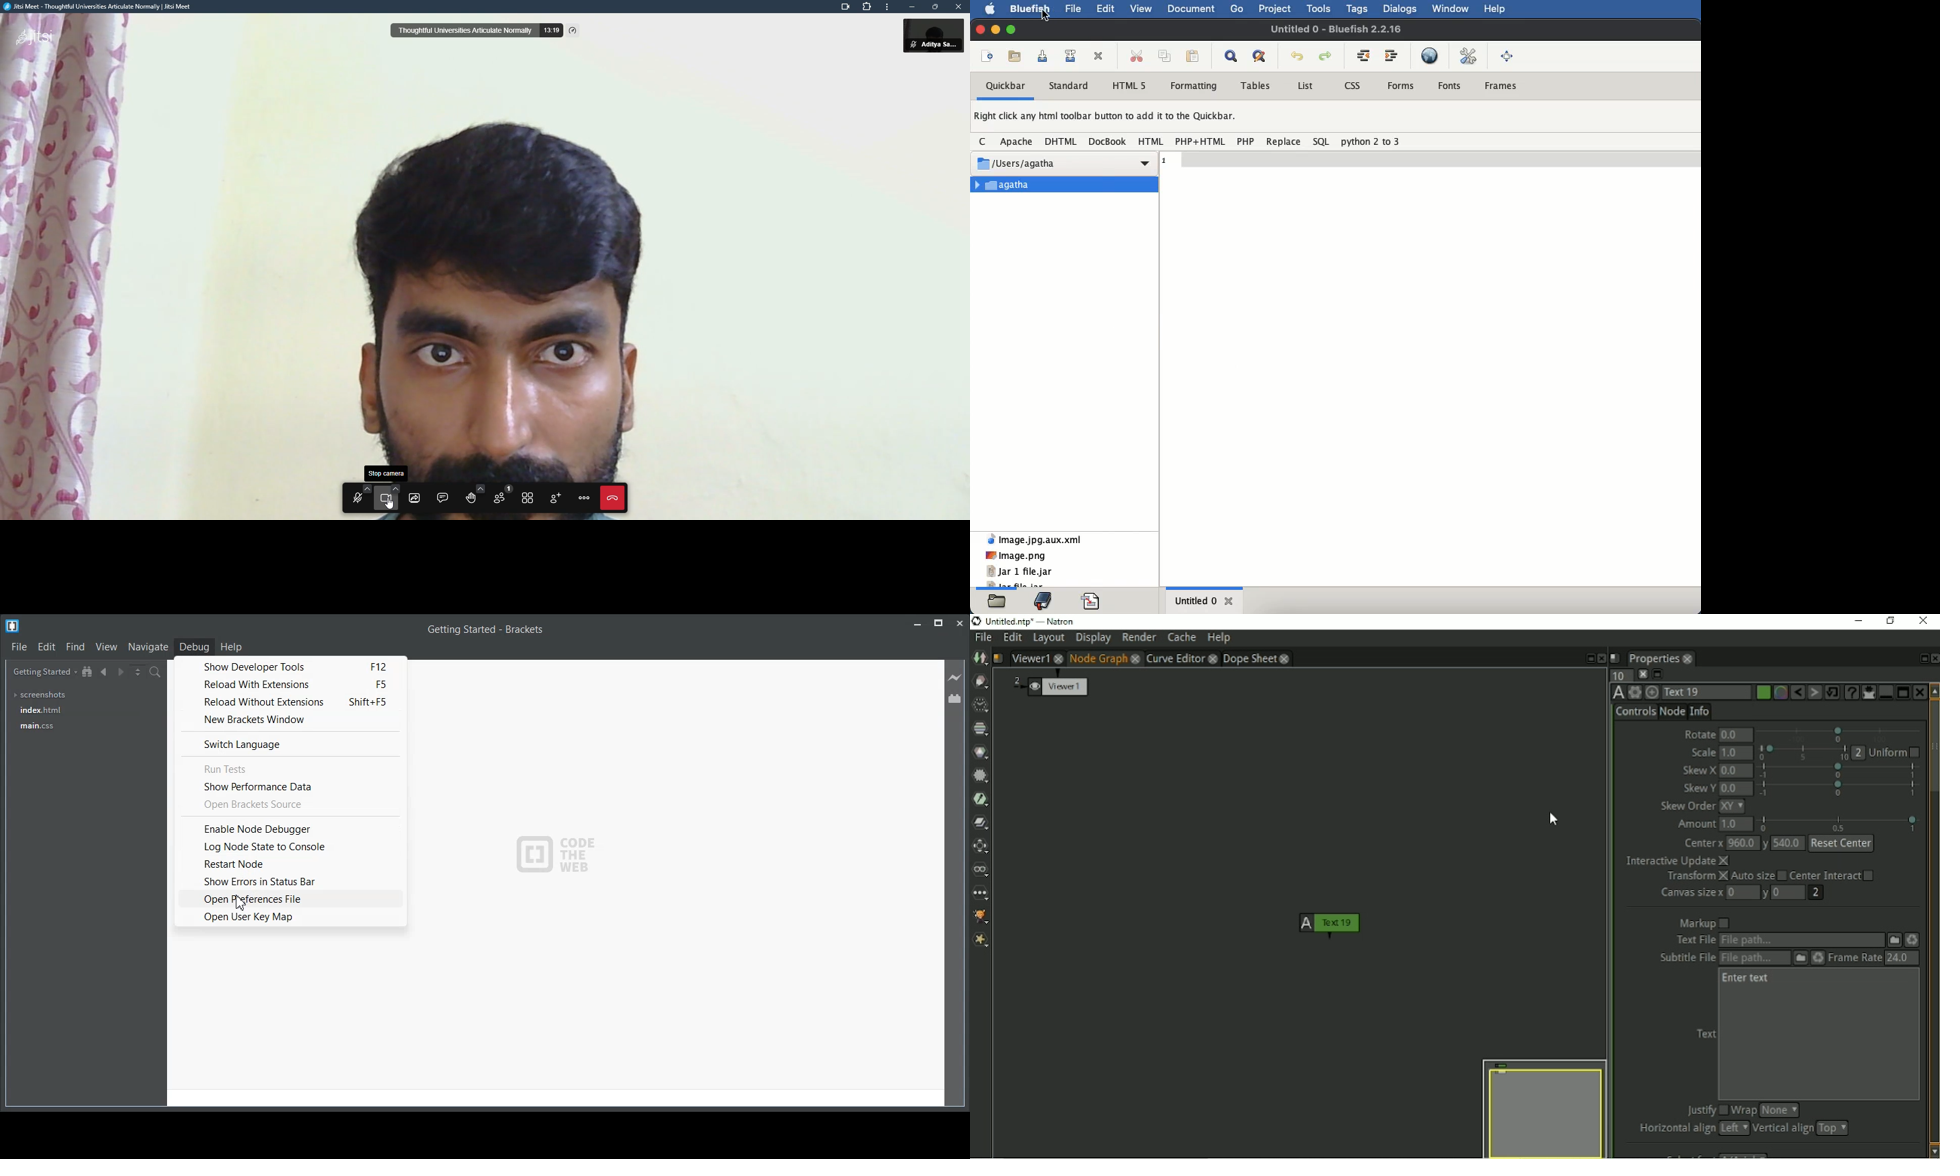 The height and width of the screenshot is (1176, 1960). Describe the element at coordinates (1799, 959) in the screenshot. I see `Subtitle` at that location.